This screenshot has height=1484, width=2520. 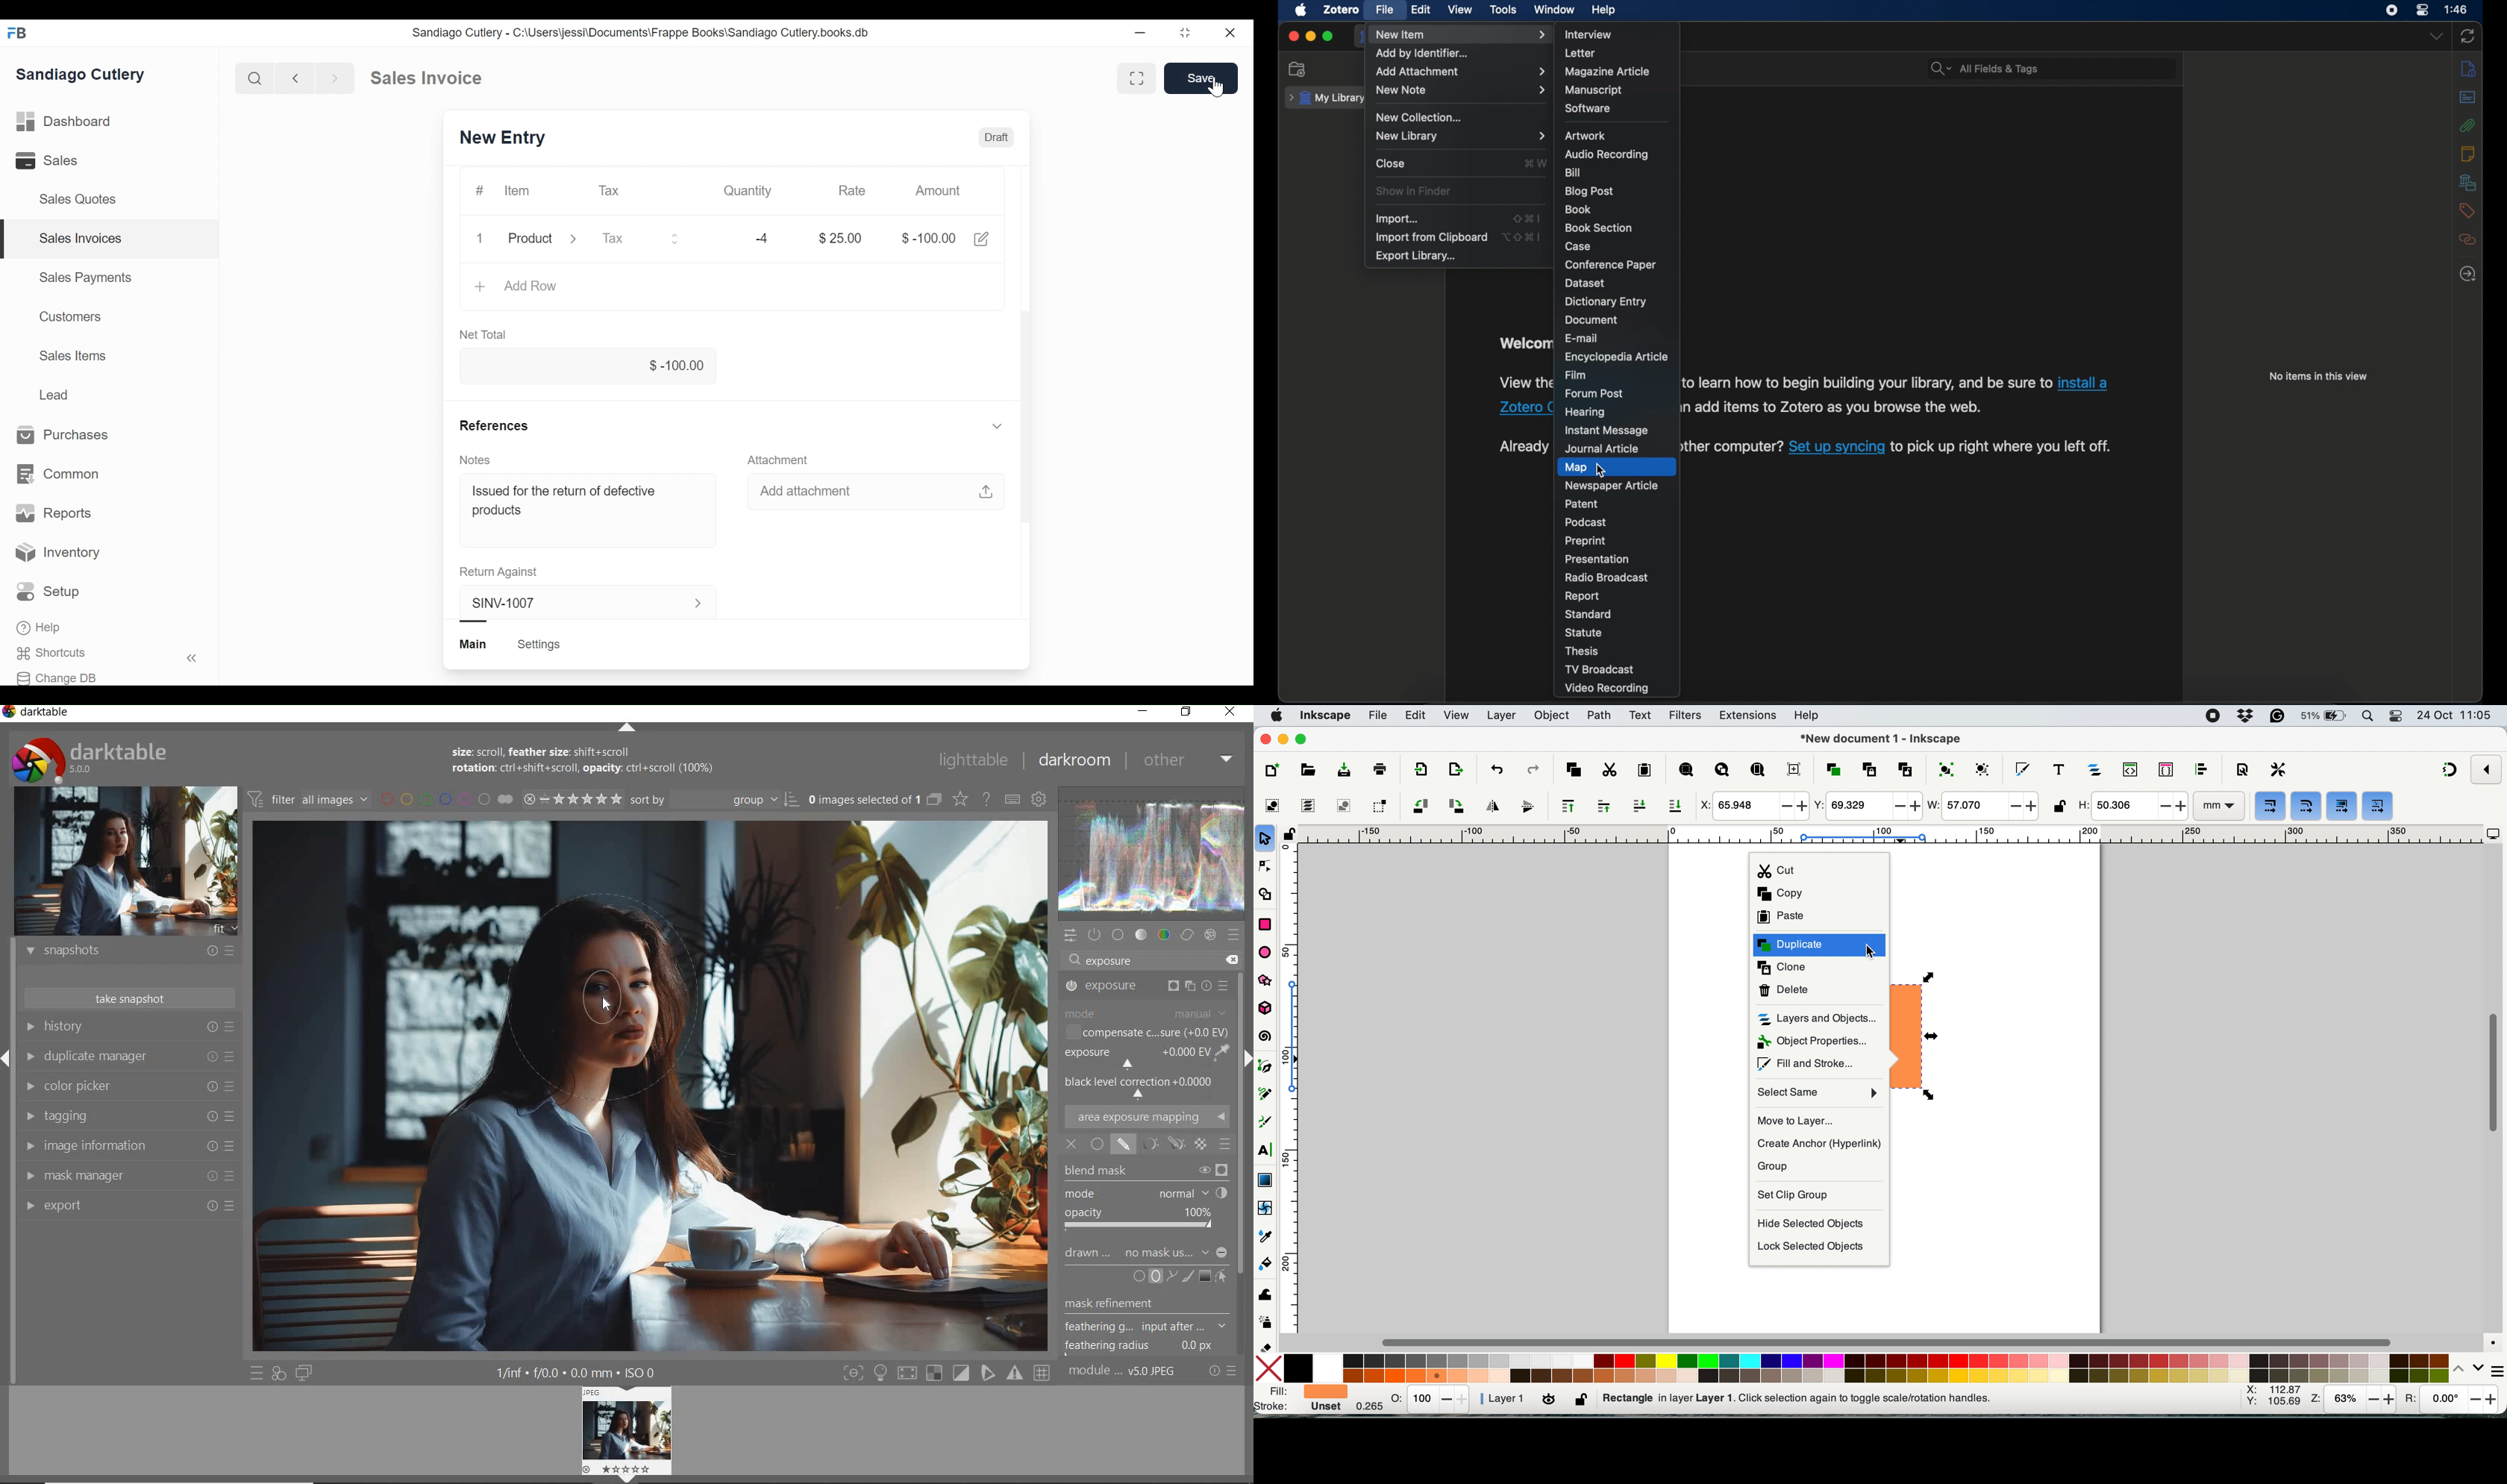 I want to click on screen recorder, so click(x=2213, y=716).